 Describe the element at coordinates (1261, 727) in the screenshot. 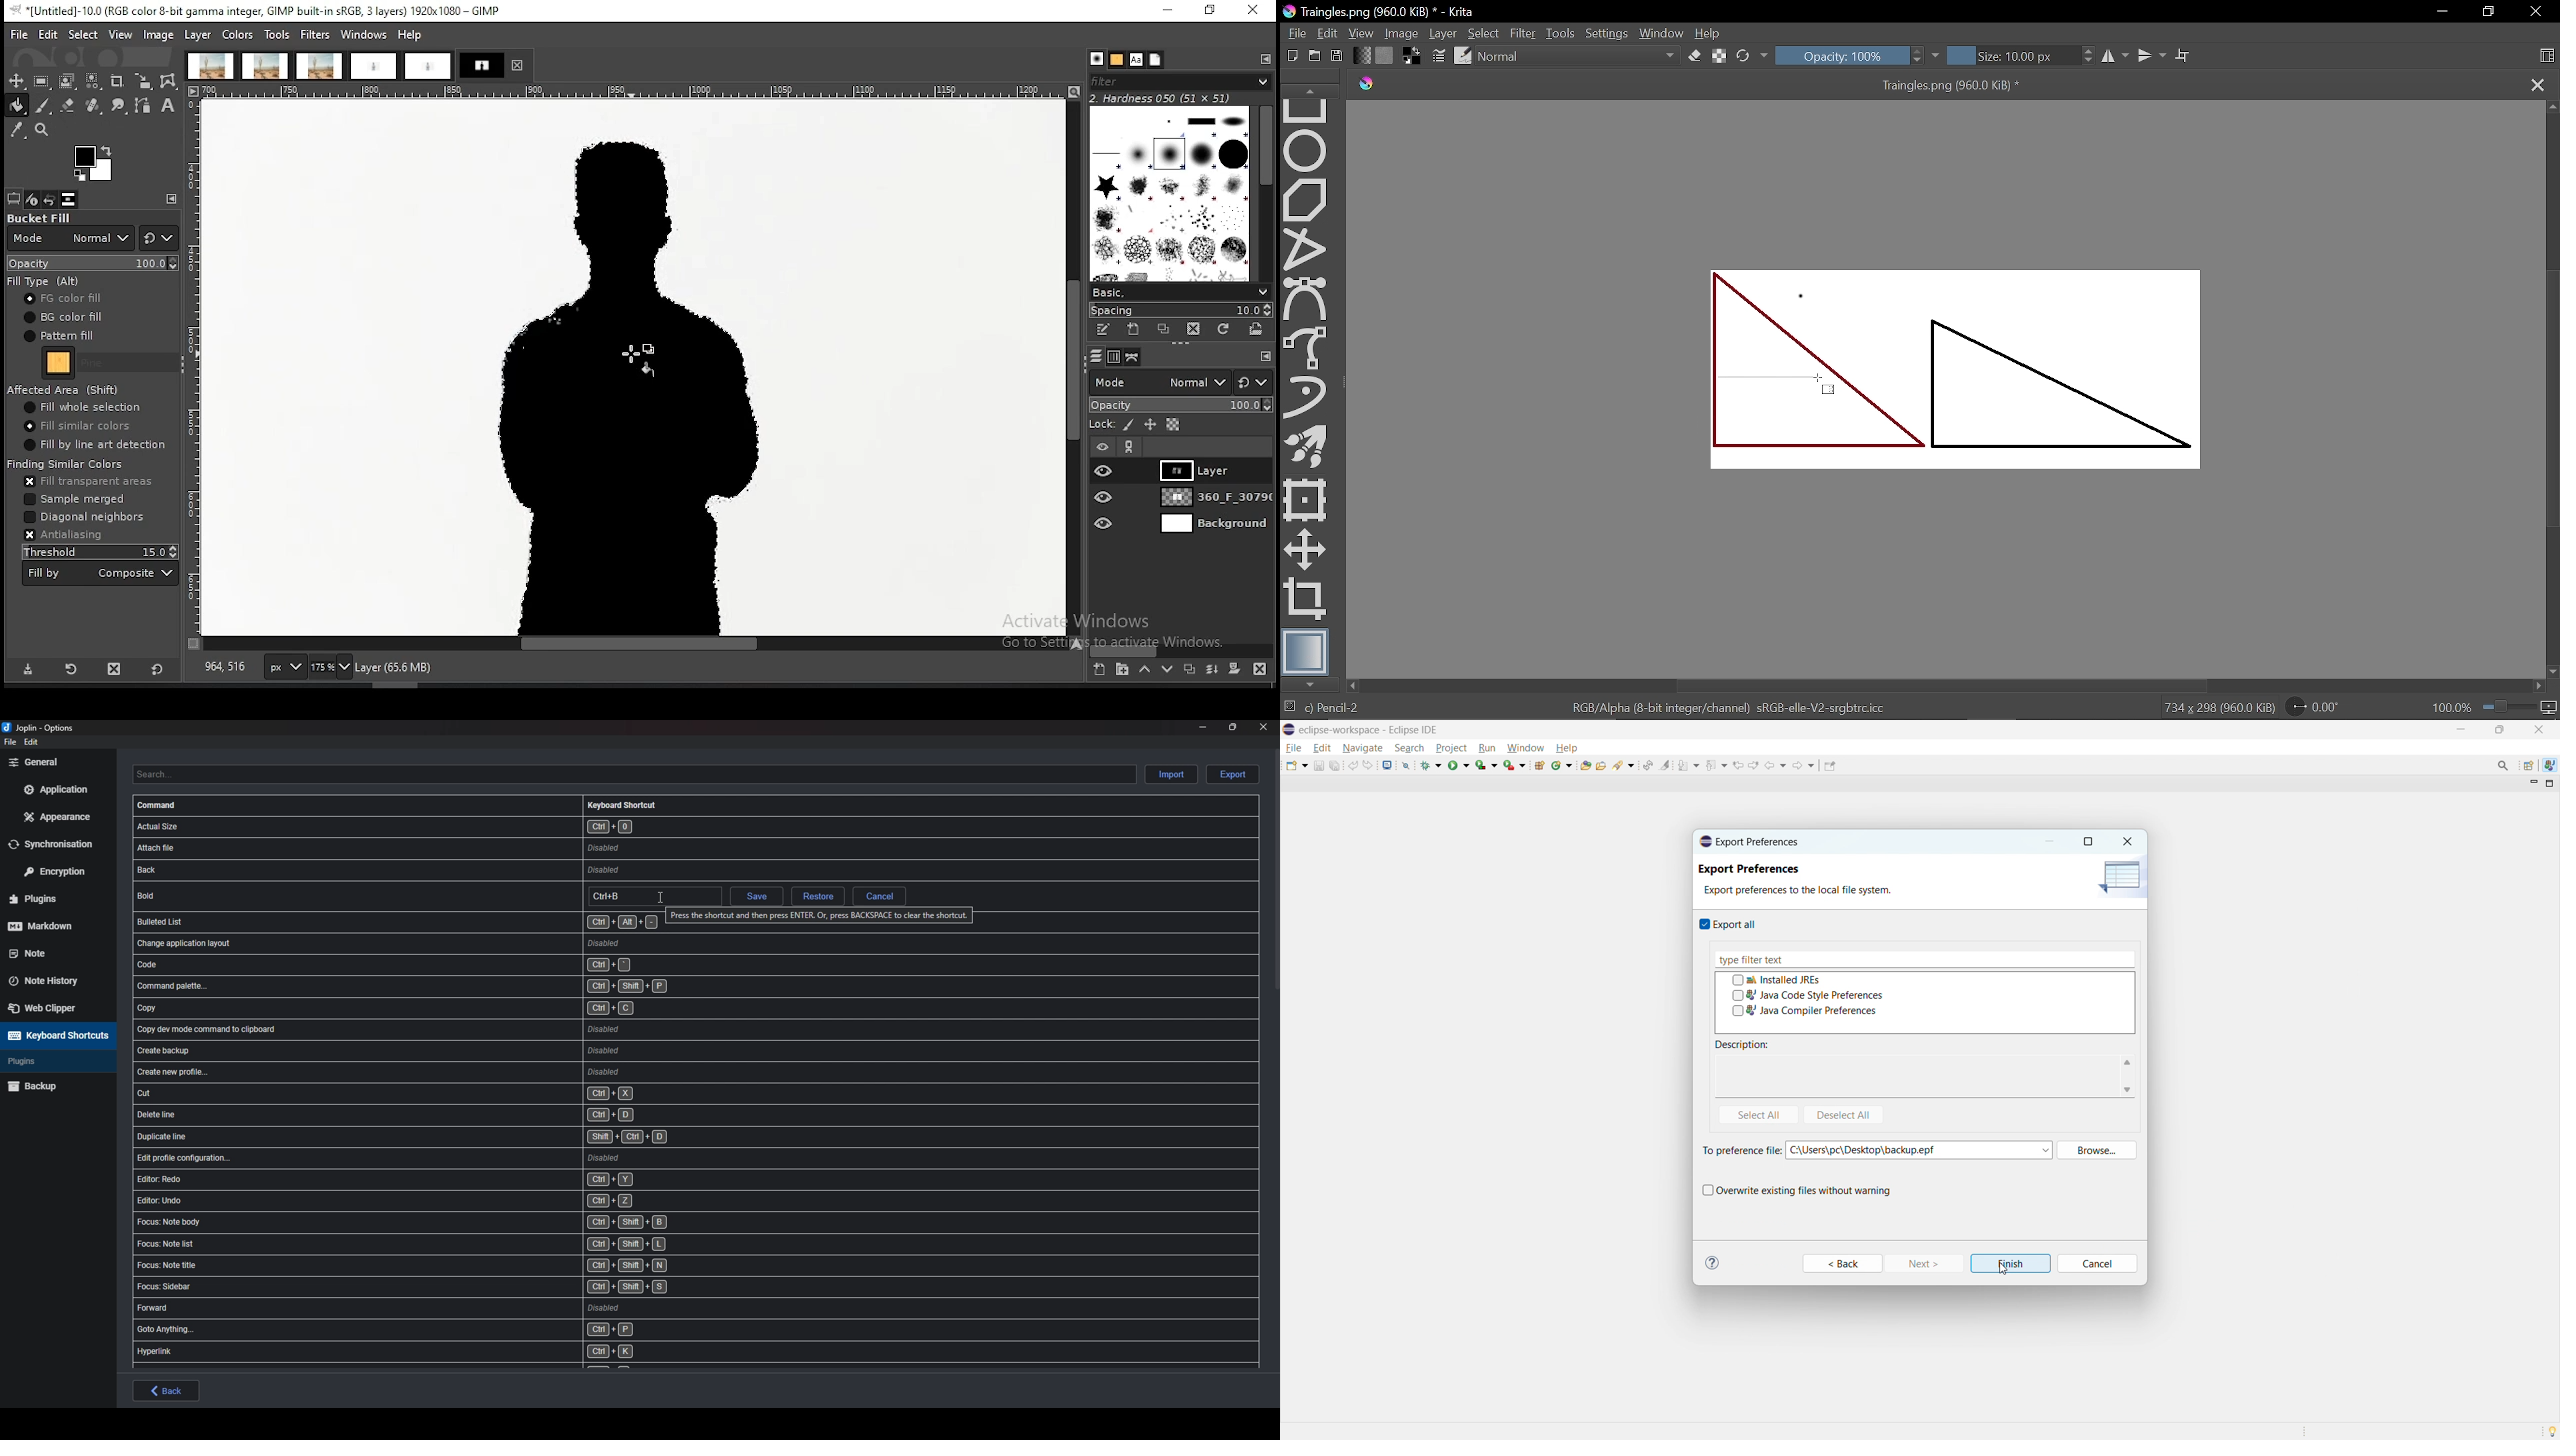

I see `close` at that location.